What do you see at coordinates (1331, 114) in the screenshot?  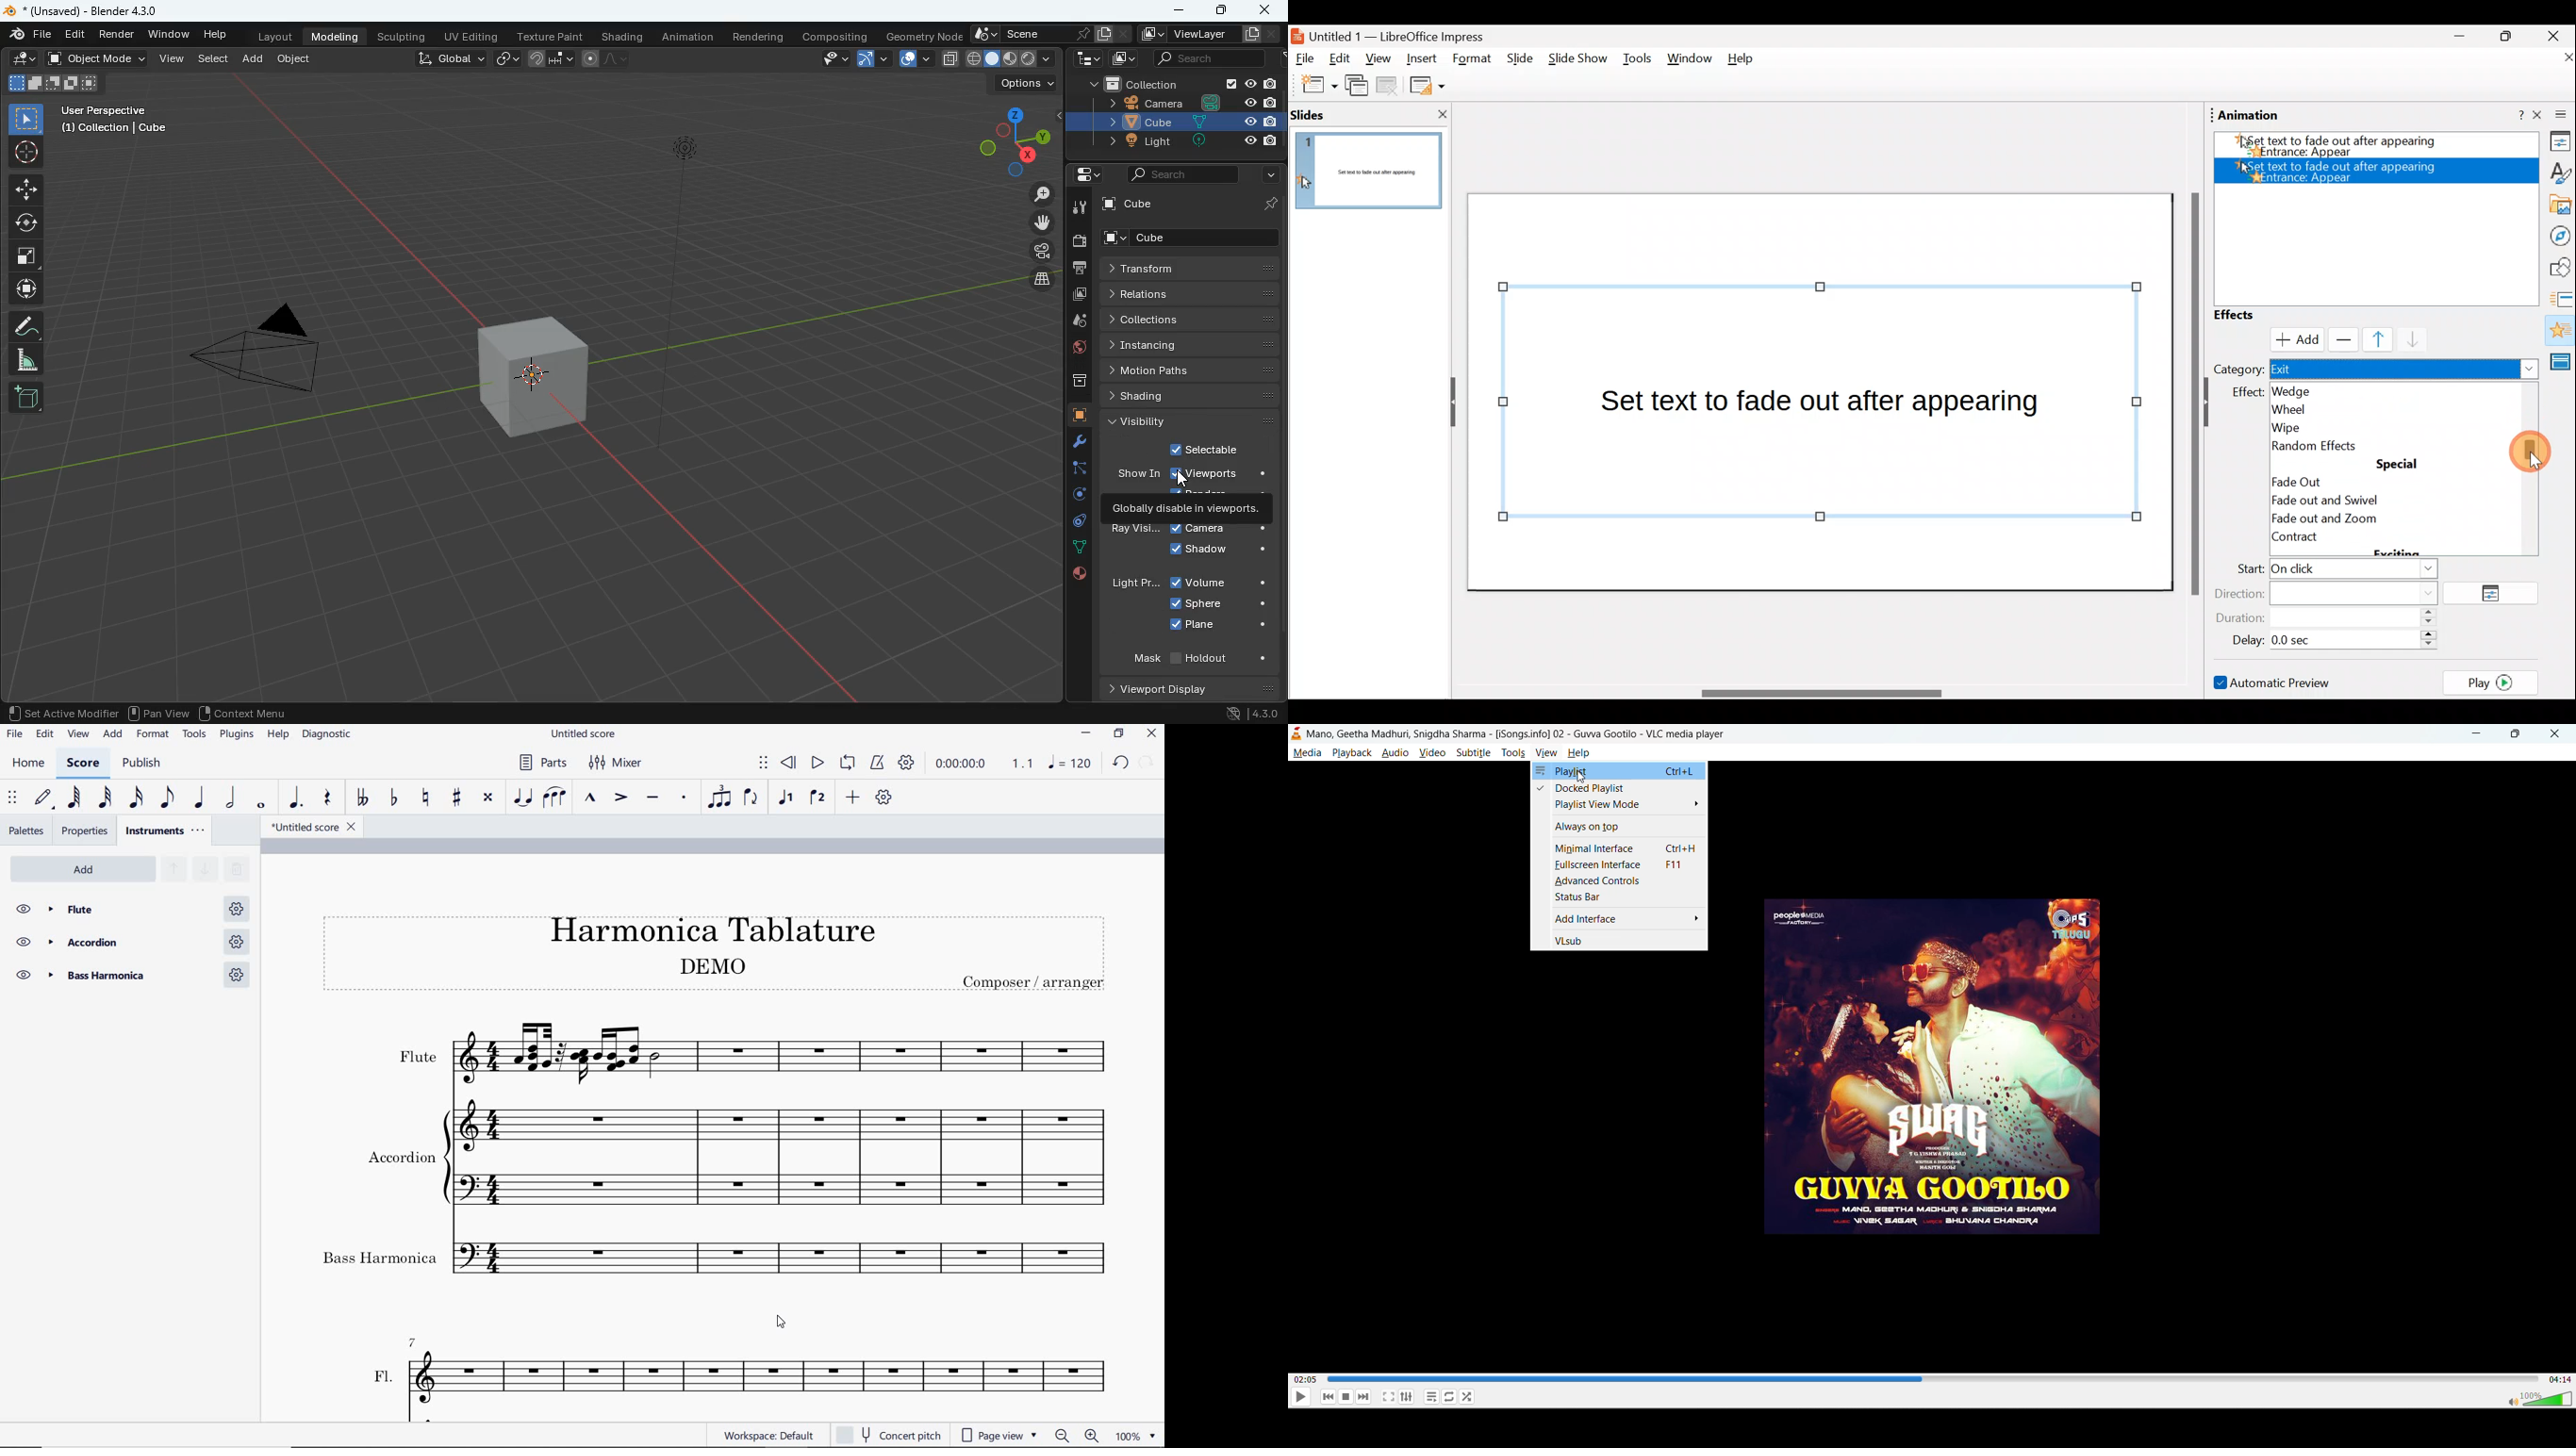 I see `Slides` at bounding box center [1331, 114].